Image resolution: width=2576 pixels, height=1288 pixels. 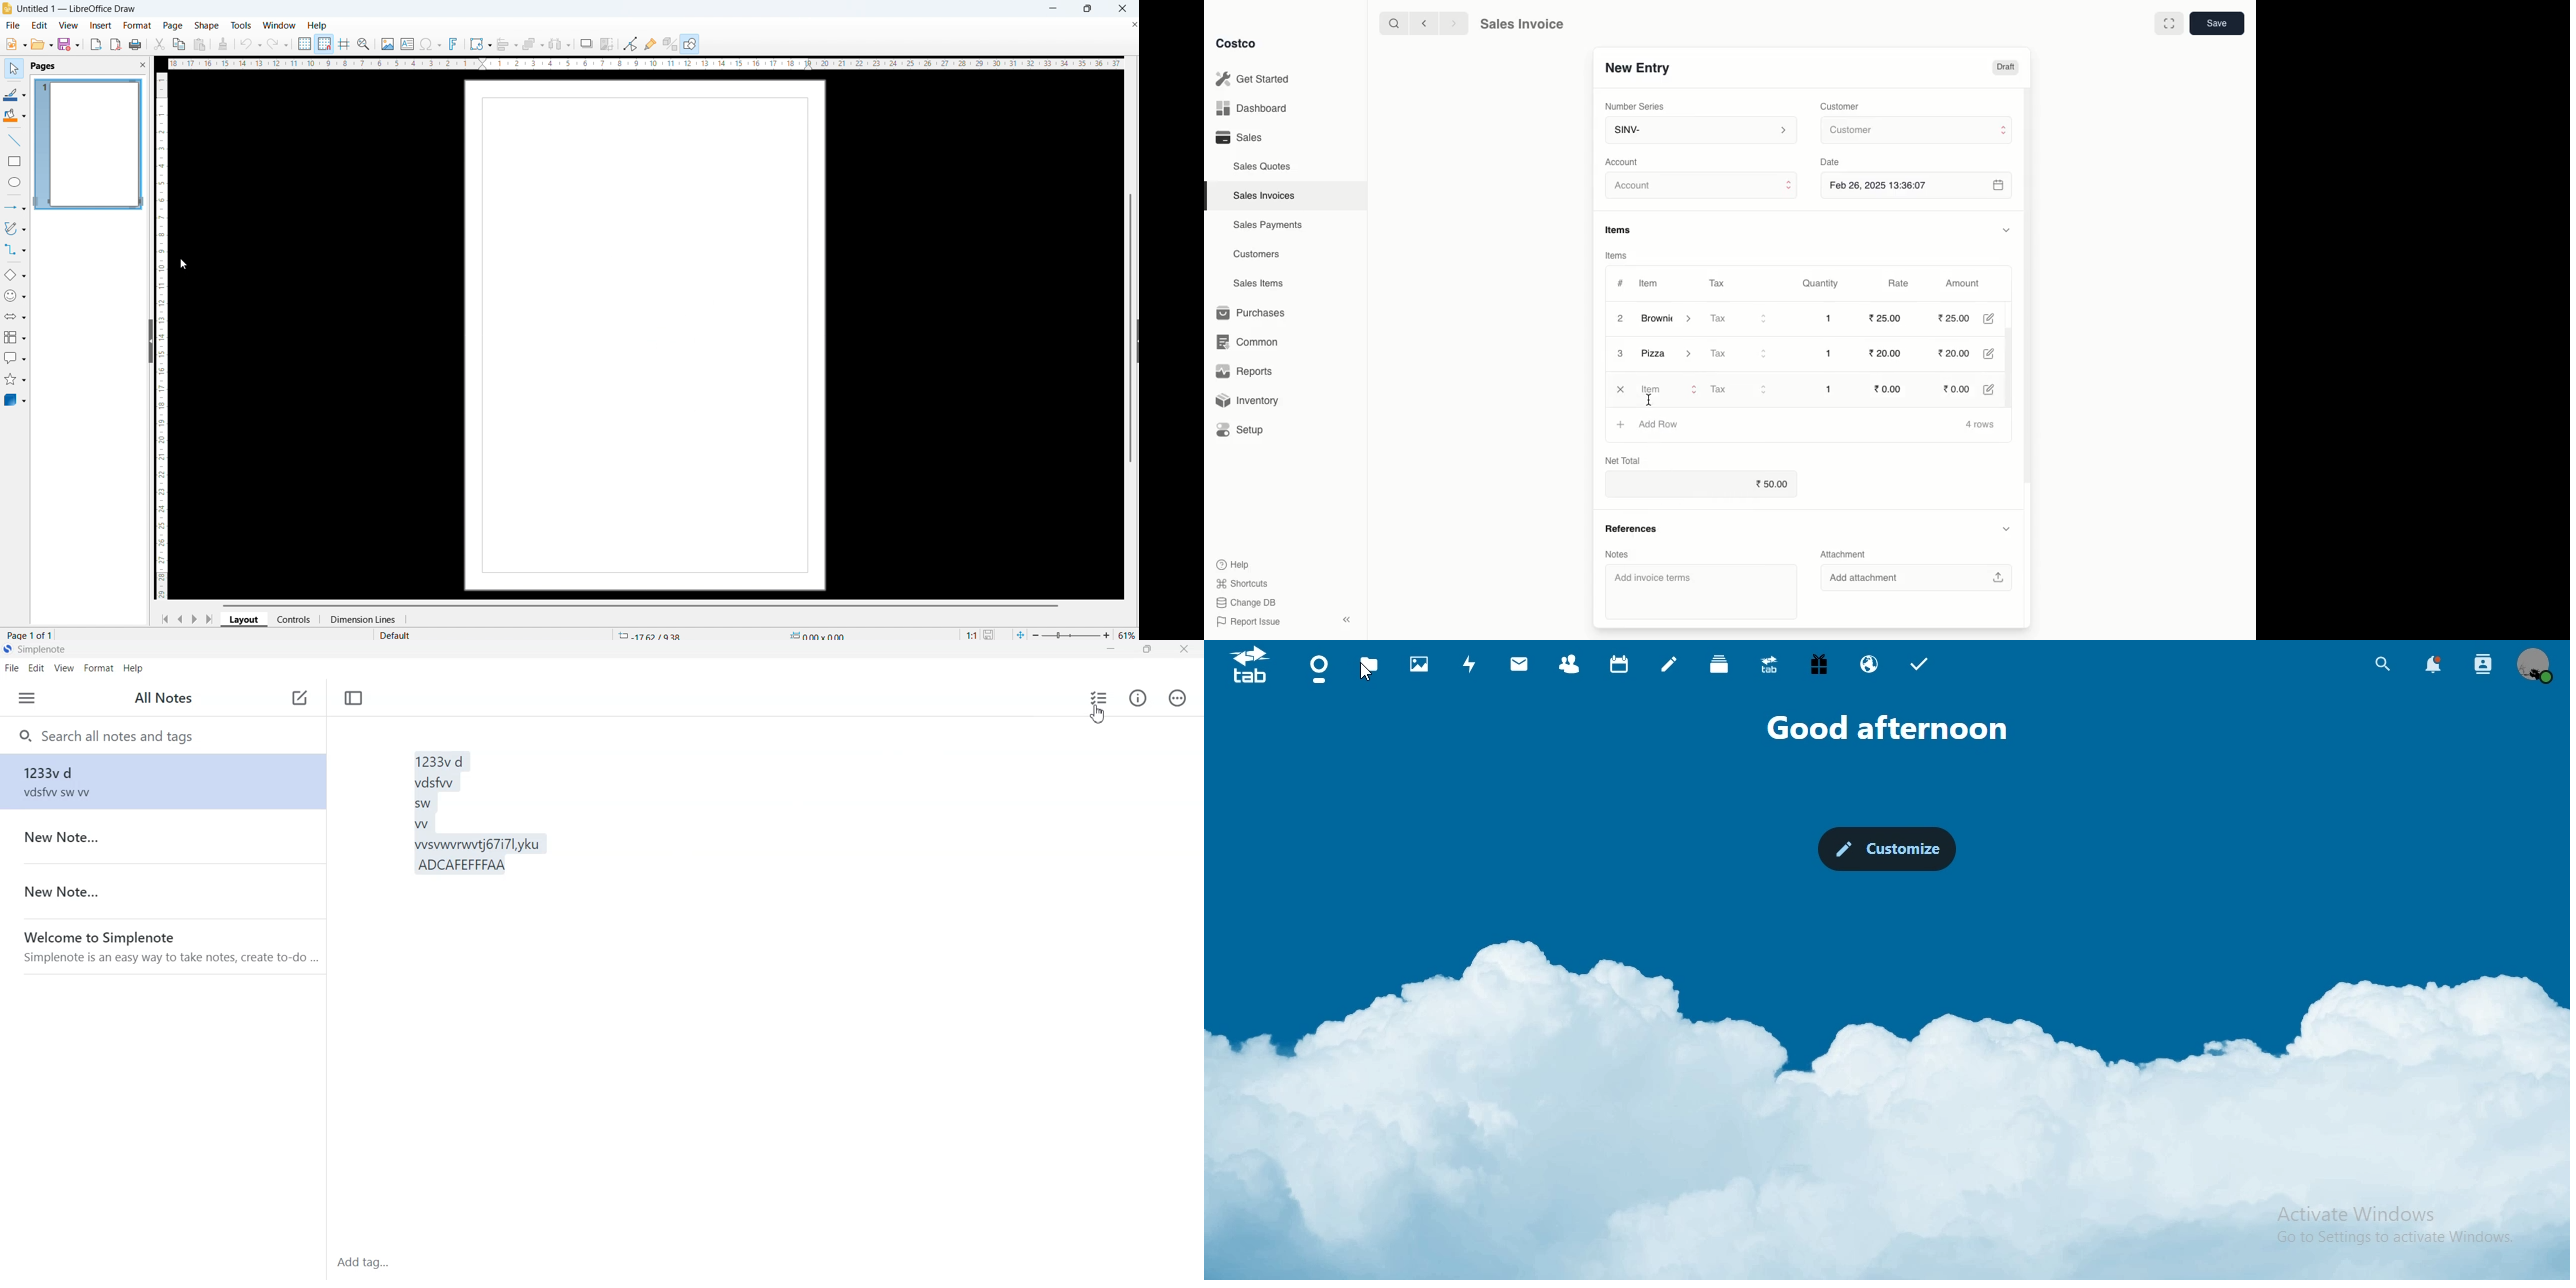 I want to click on 1, so click(x=1832, y=354).